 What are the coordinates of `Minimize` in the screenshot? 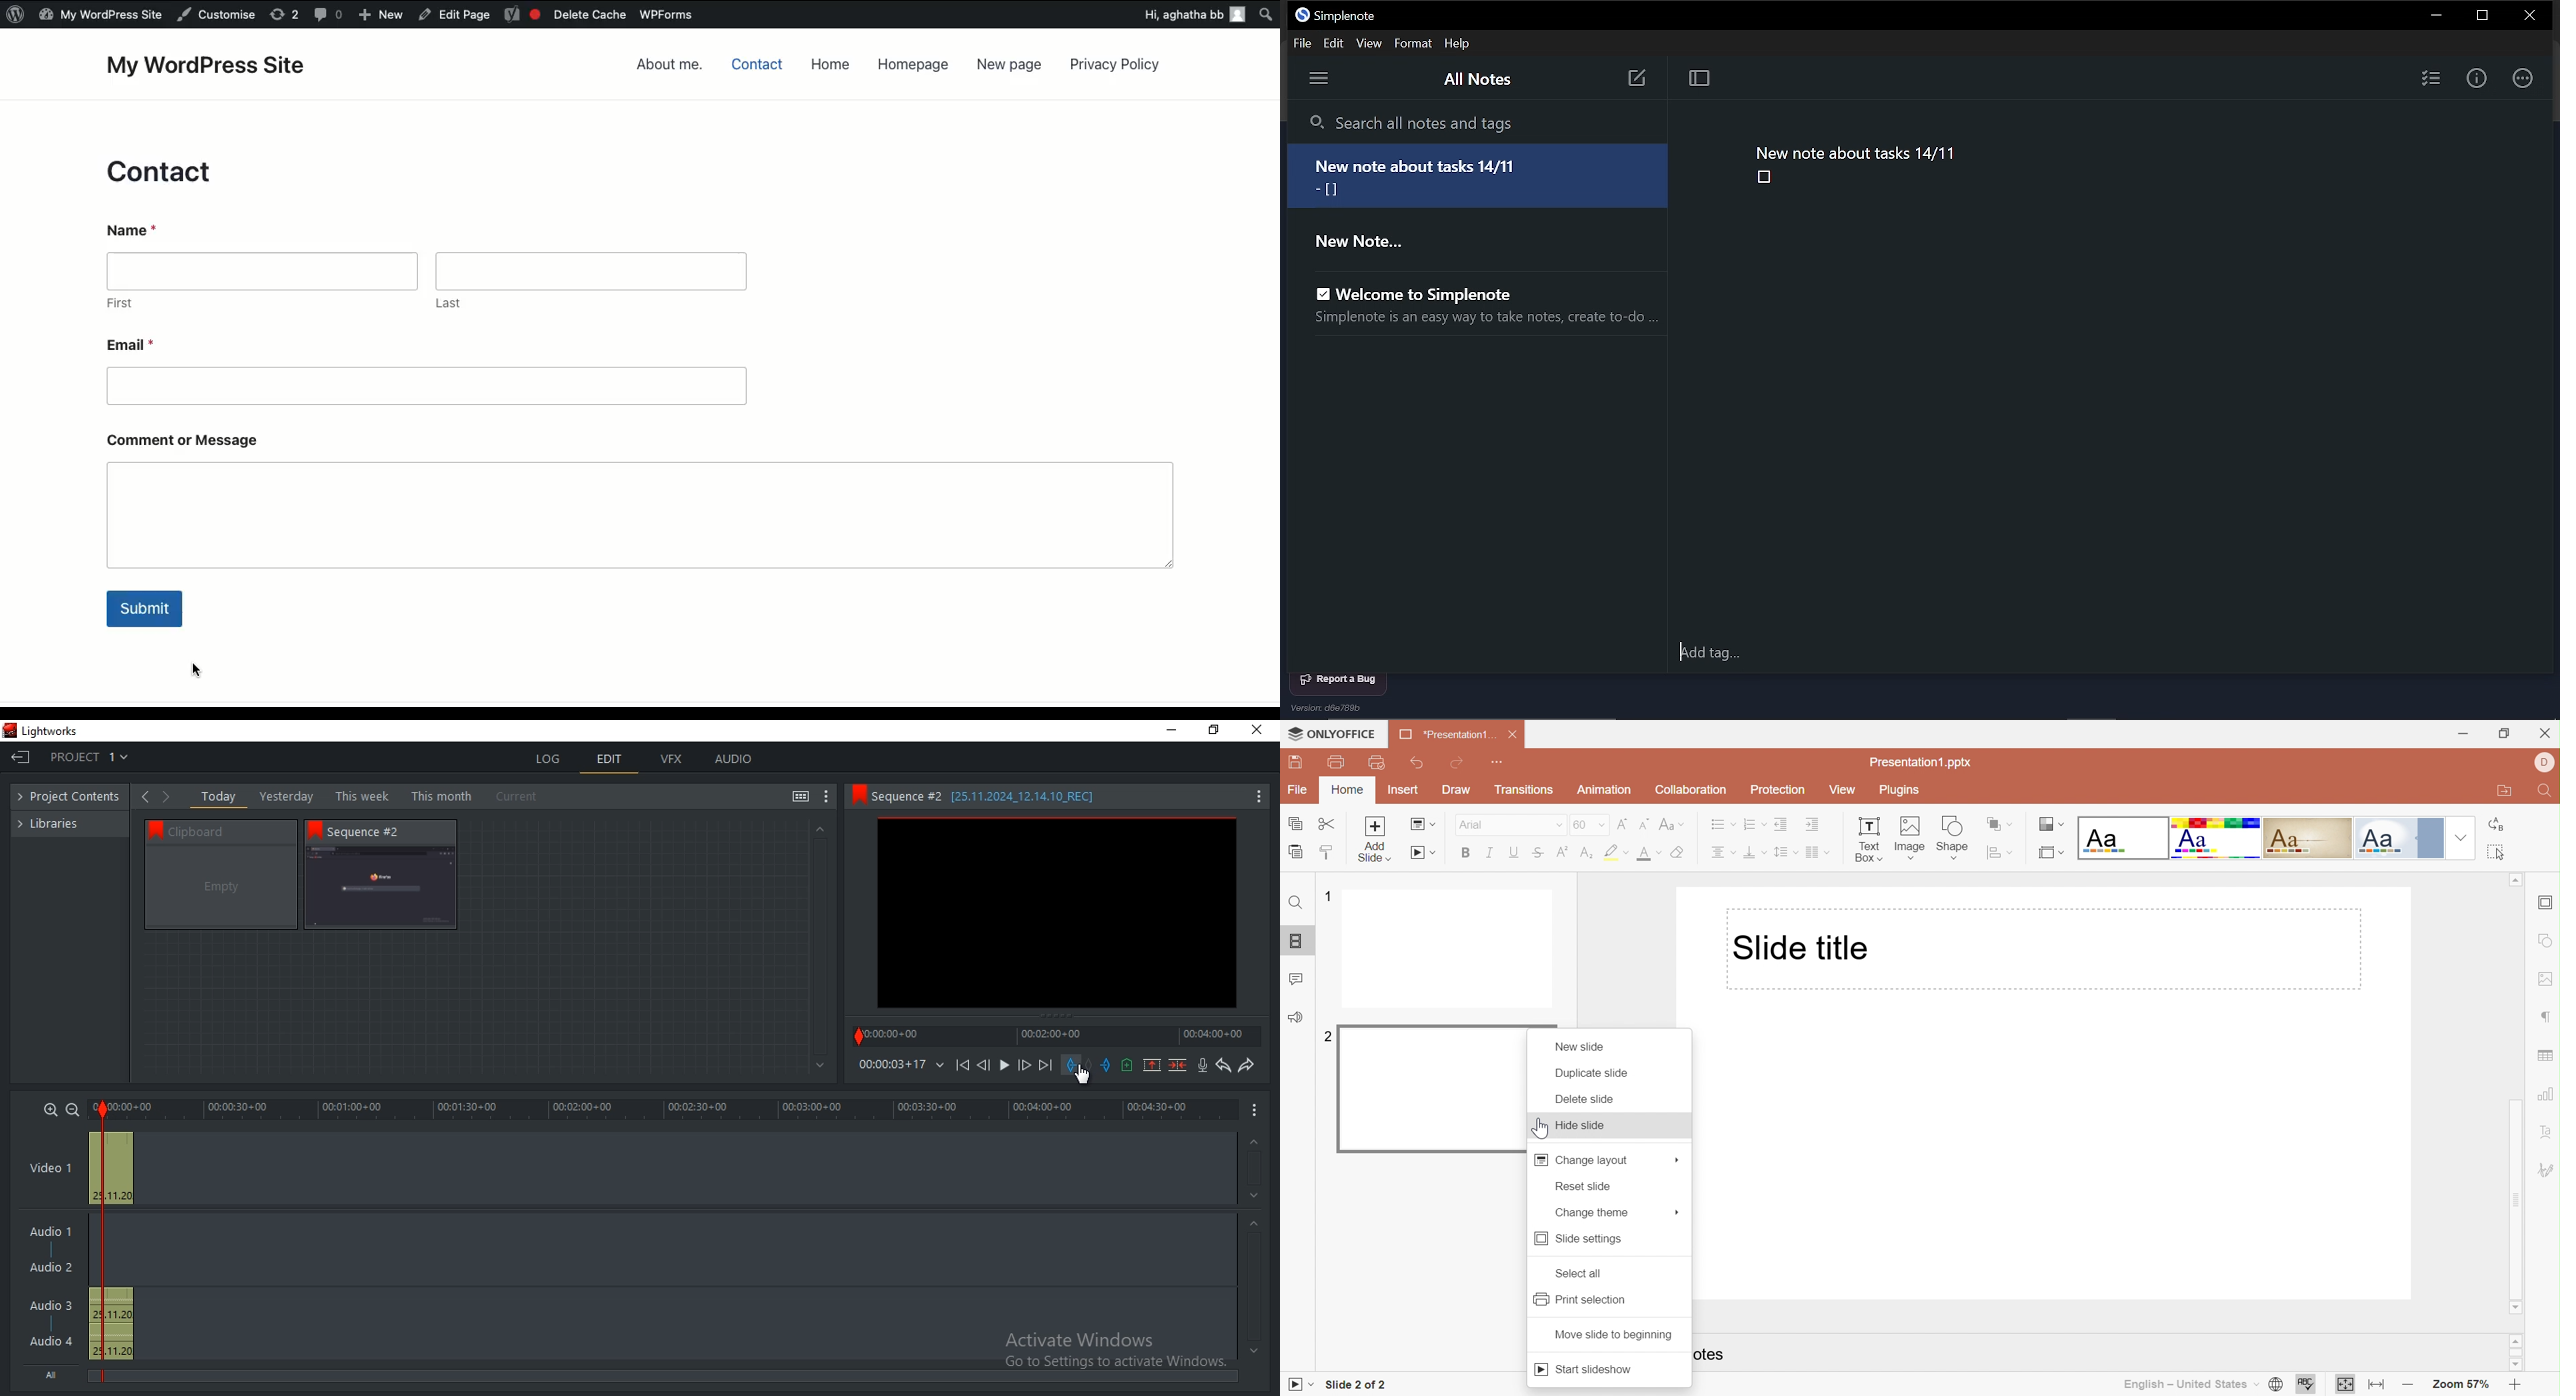 It's located at (2436, 16).